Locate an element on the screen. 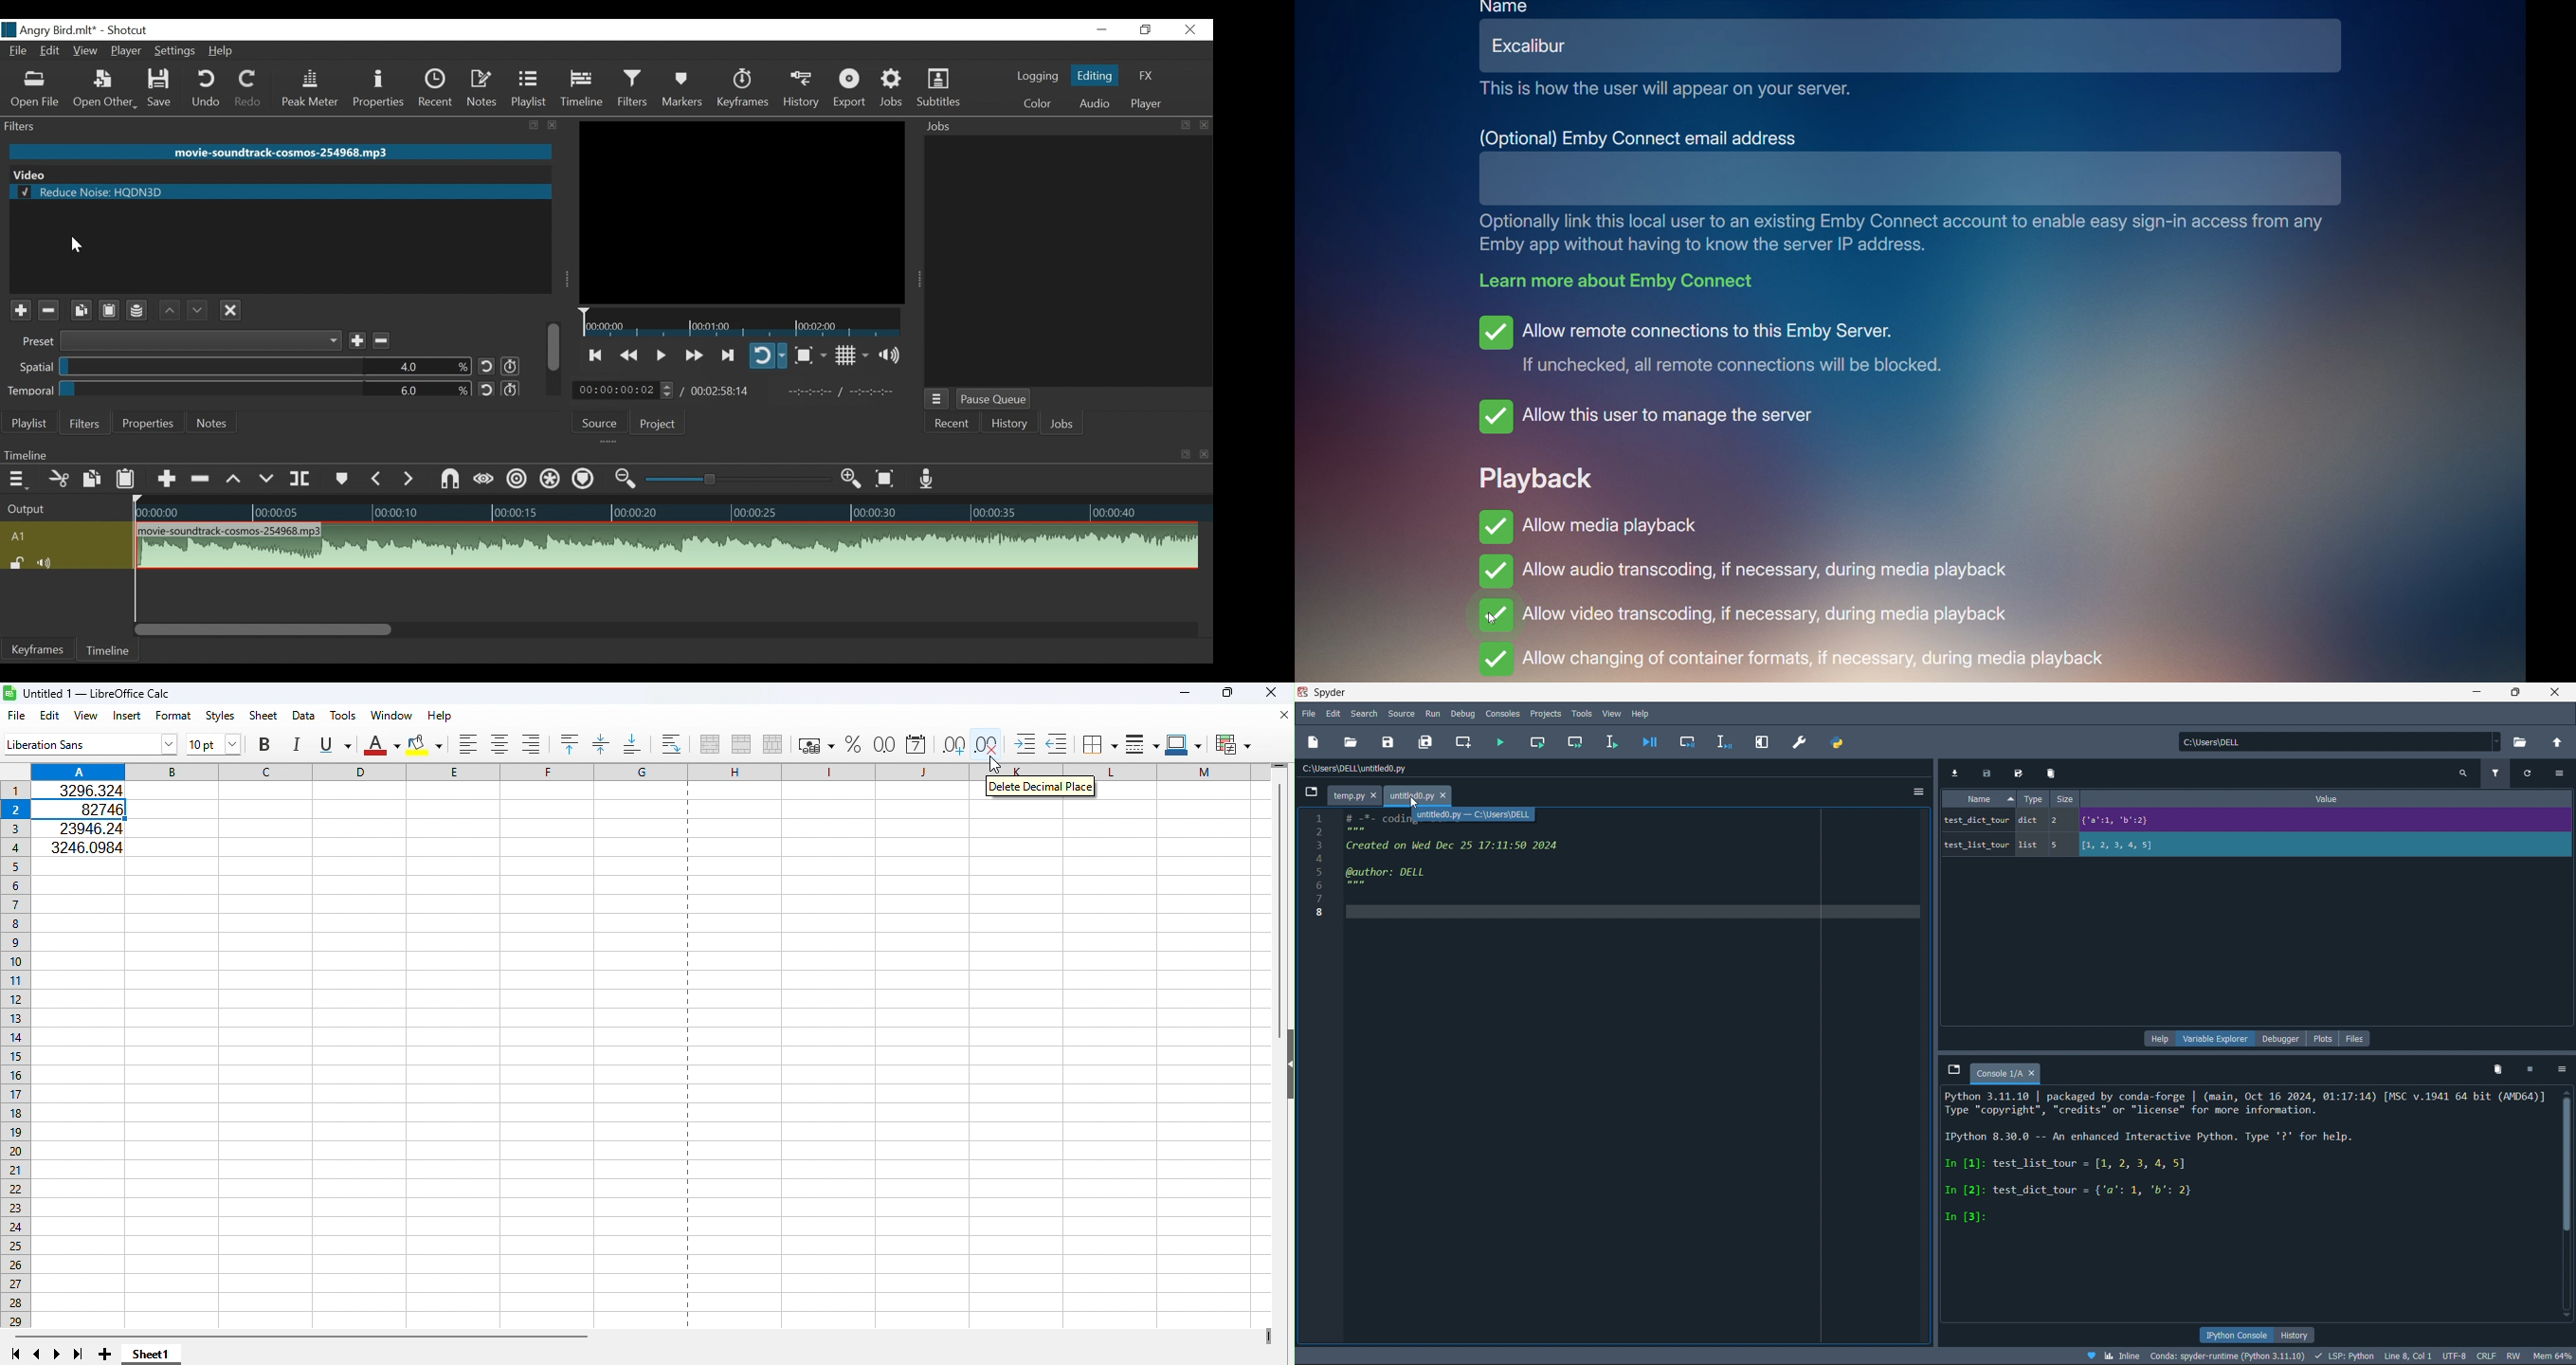 This screenshot has height=1372, width=2576. Video is located at coordinates (29, 174).